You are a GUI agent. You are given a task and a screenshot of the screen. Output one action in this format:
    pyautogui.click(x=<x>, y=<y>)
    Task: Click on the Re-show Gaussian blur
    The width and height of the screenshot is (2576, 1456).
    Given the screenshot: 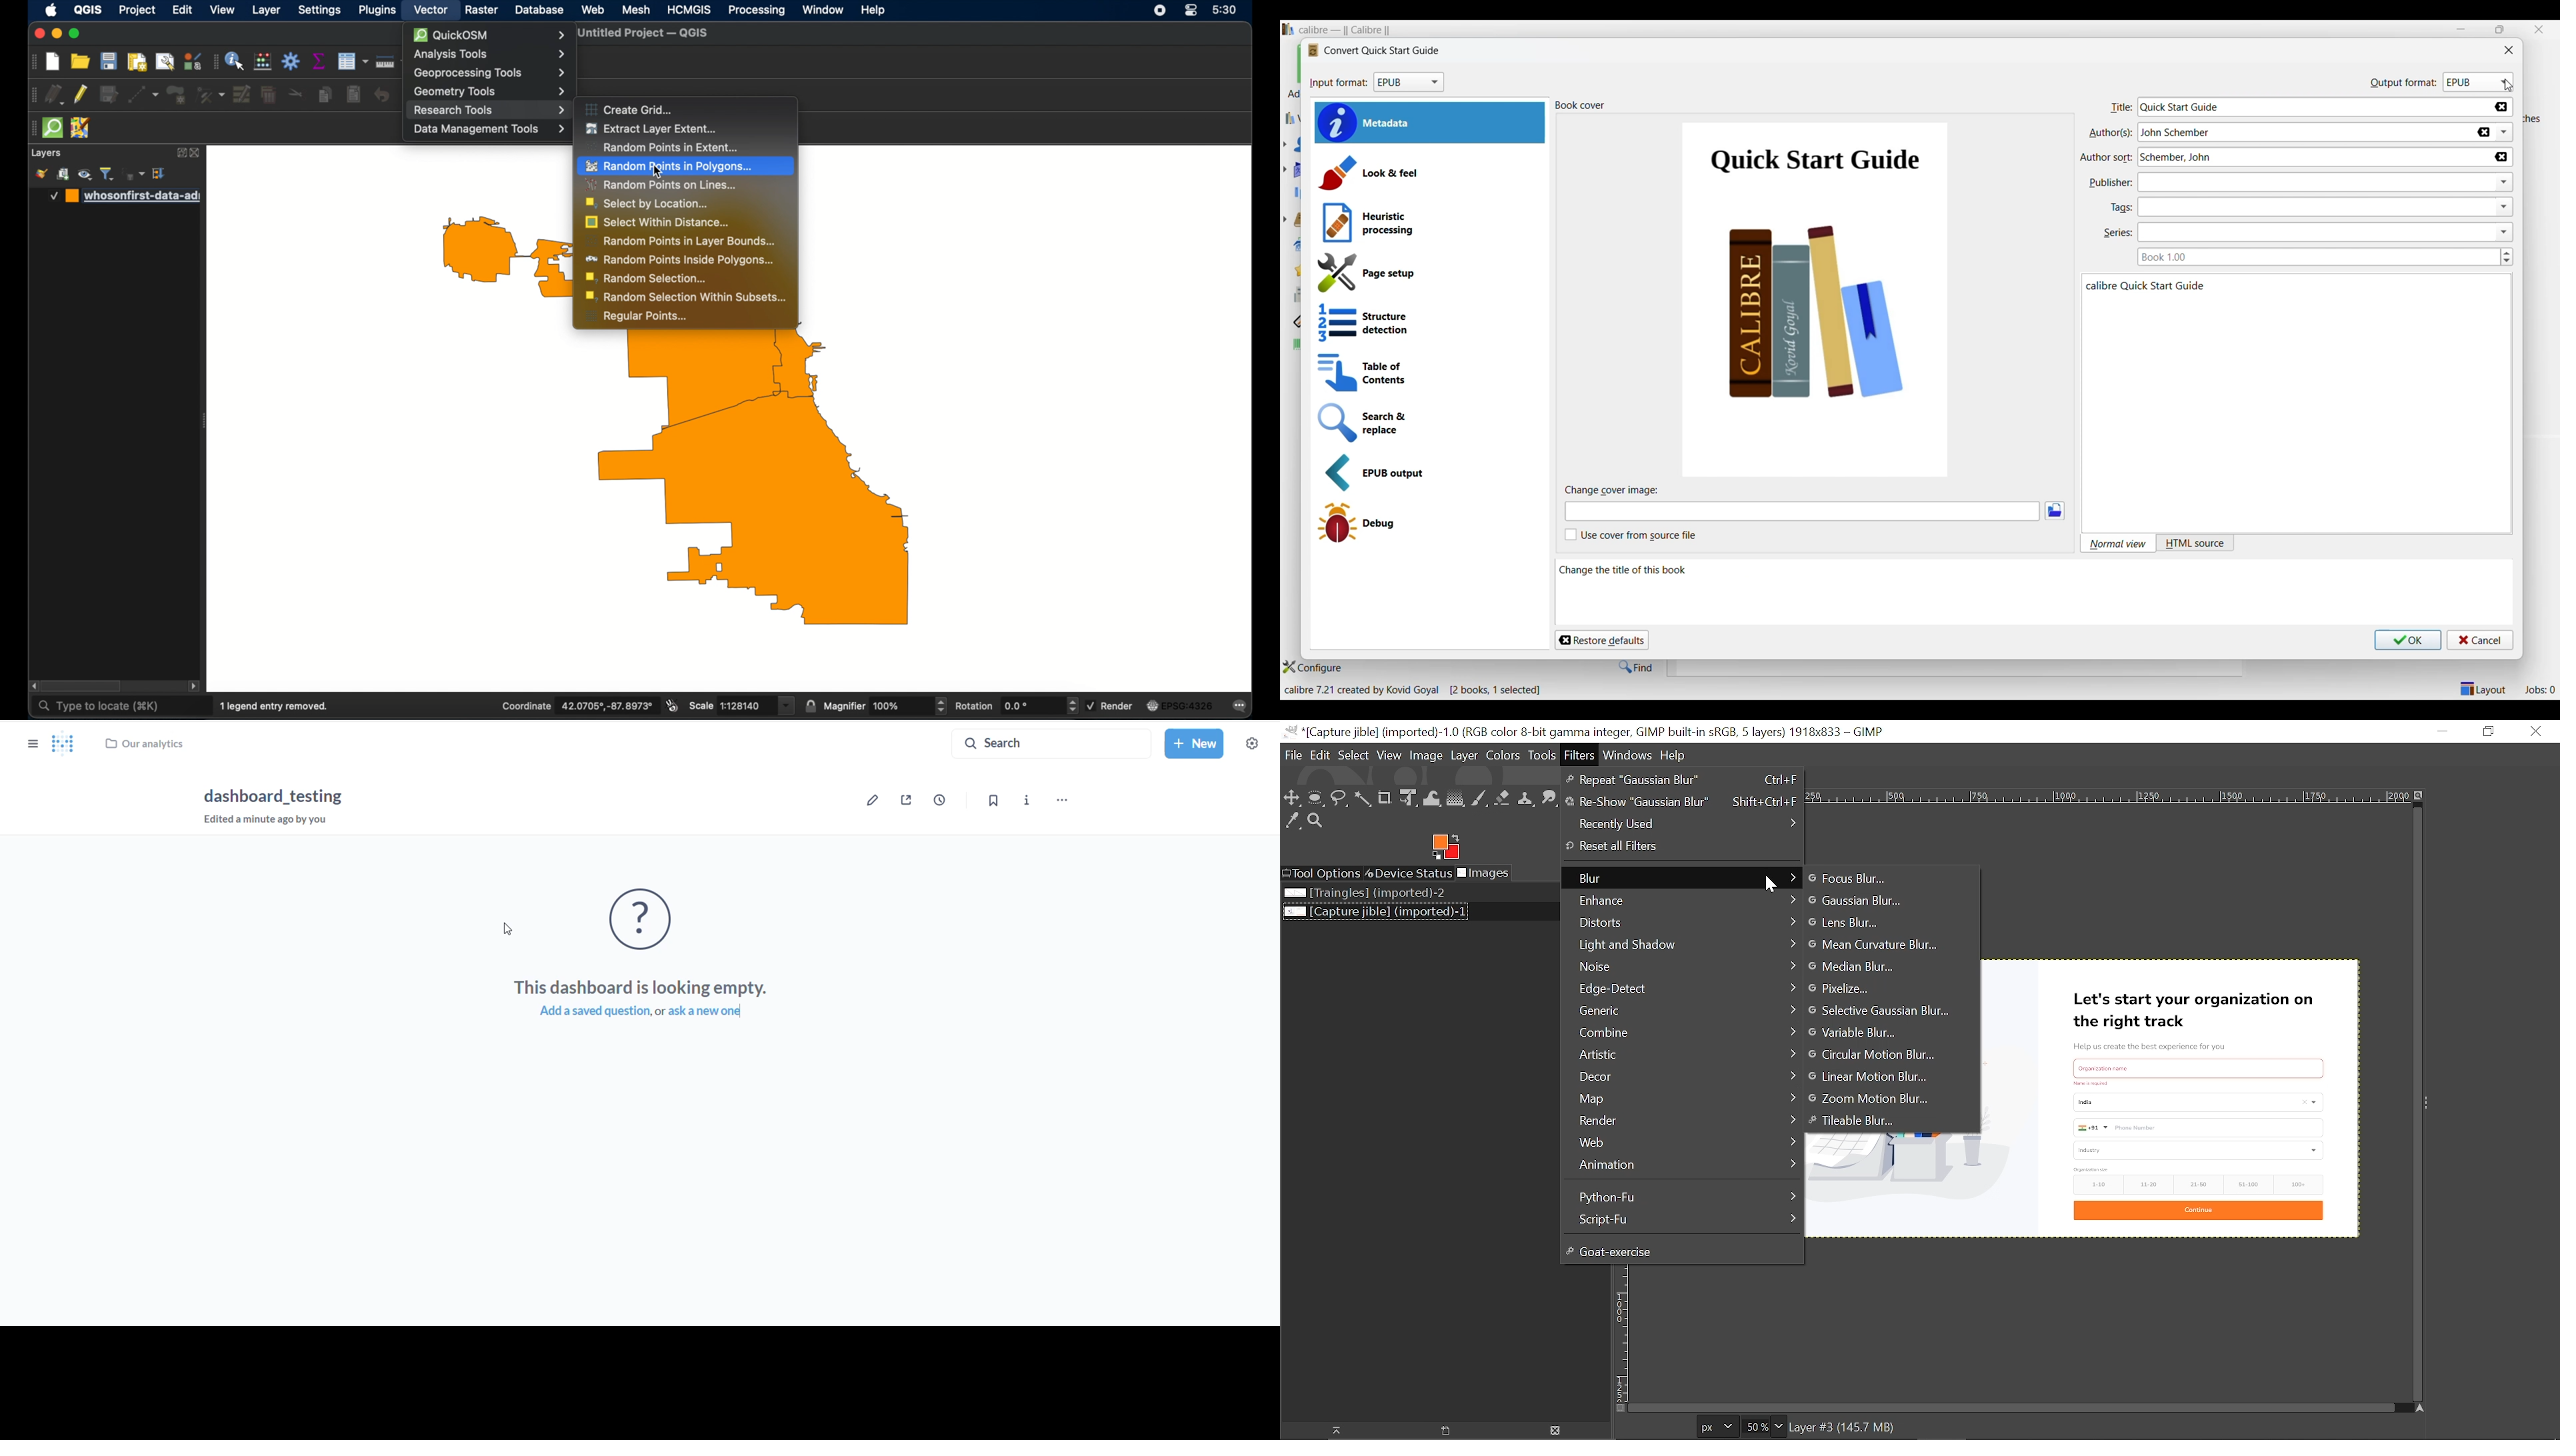 What is the action you would take?
    pyautogui.click(x=1681, y=802)
    